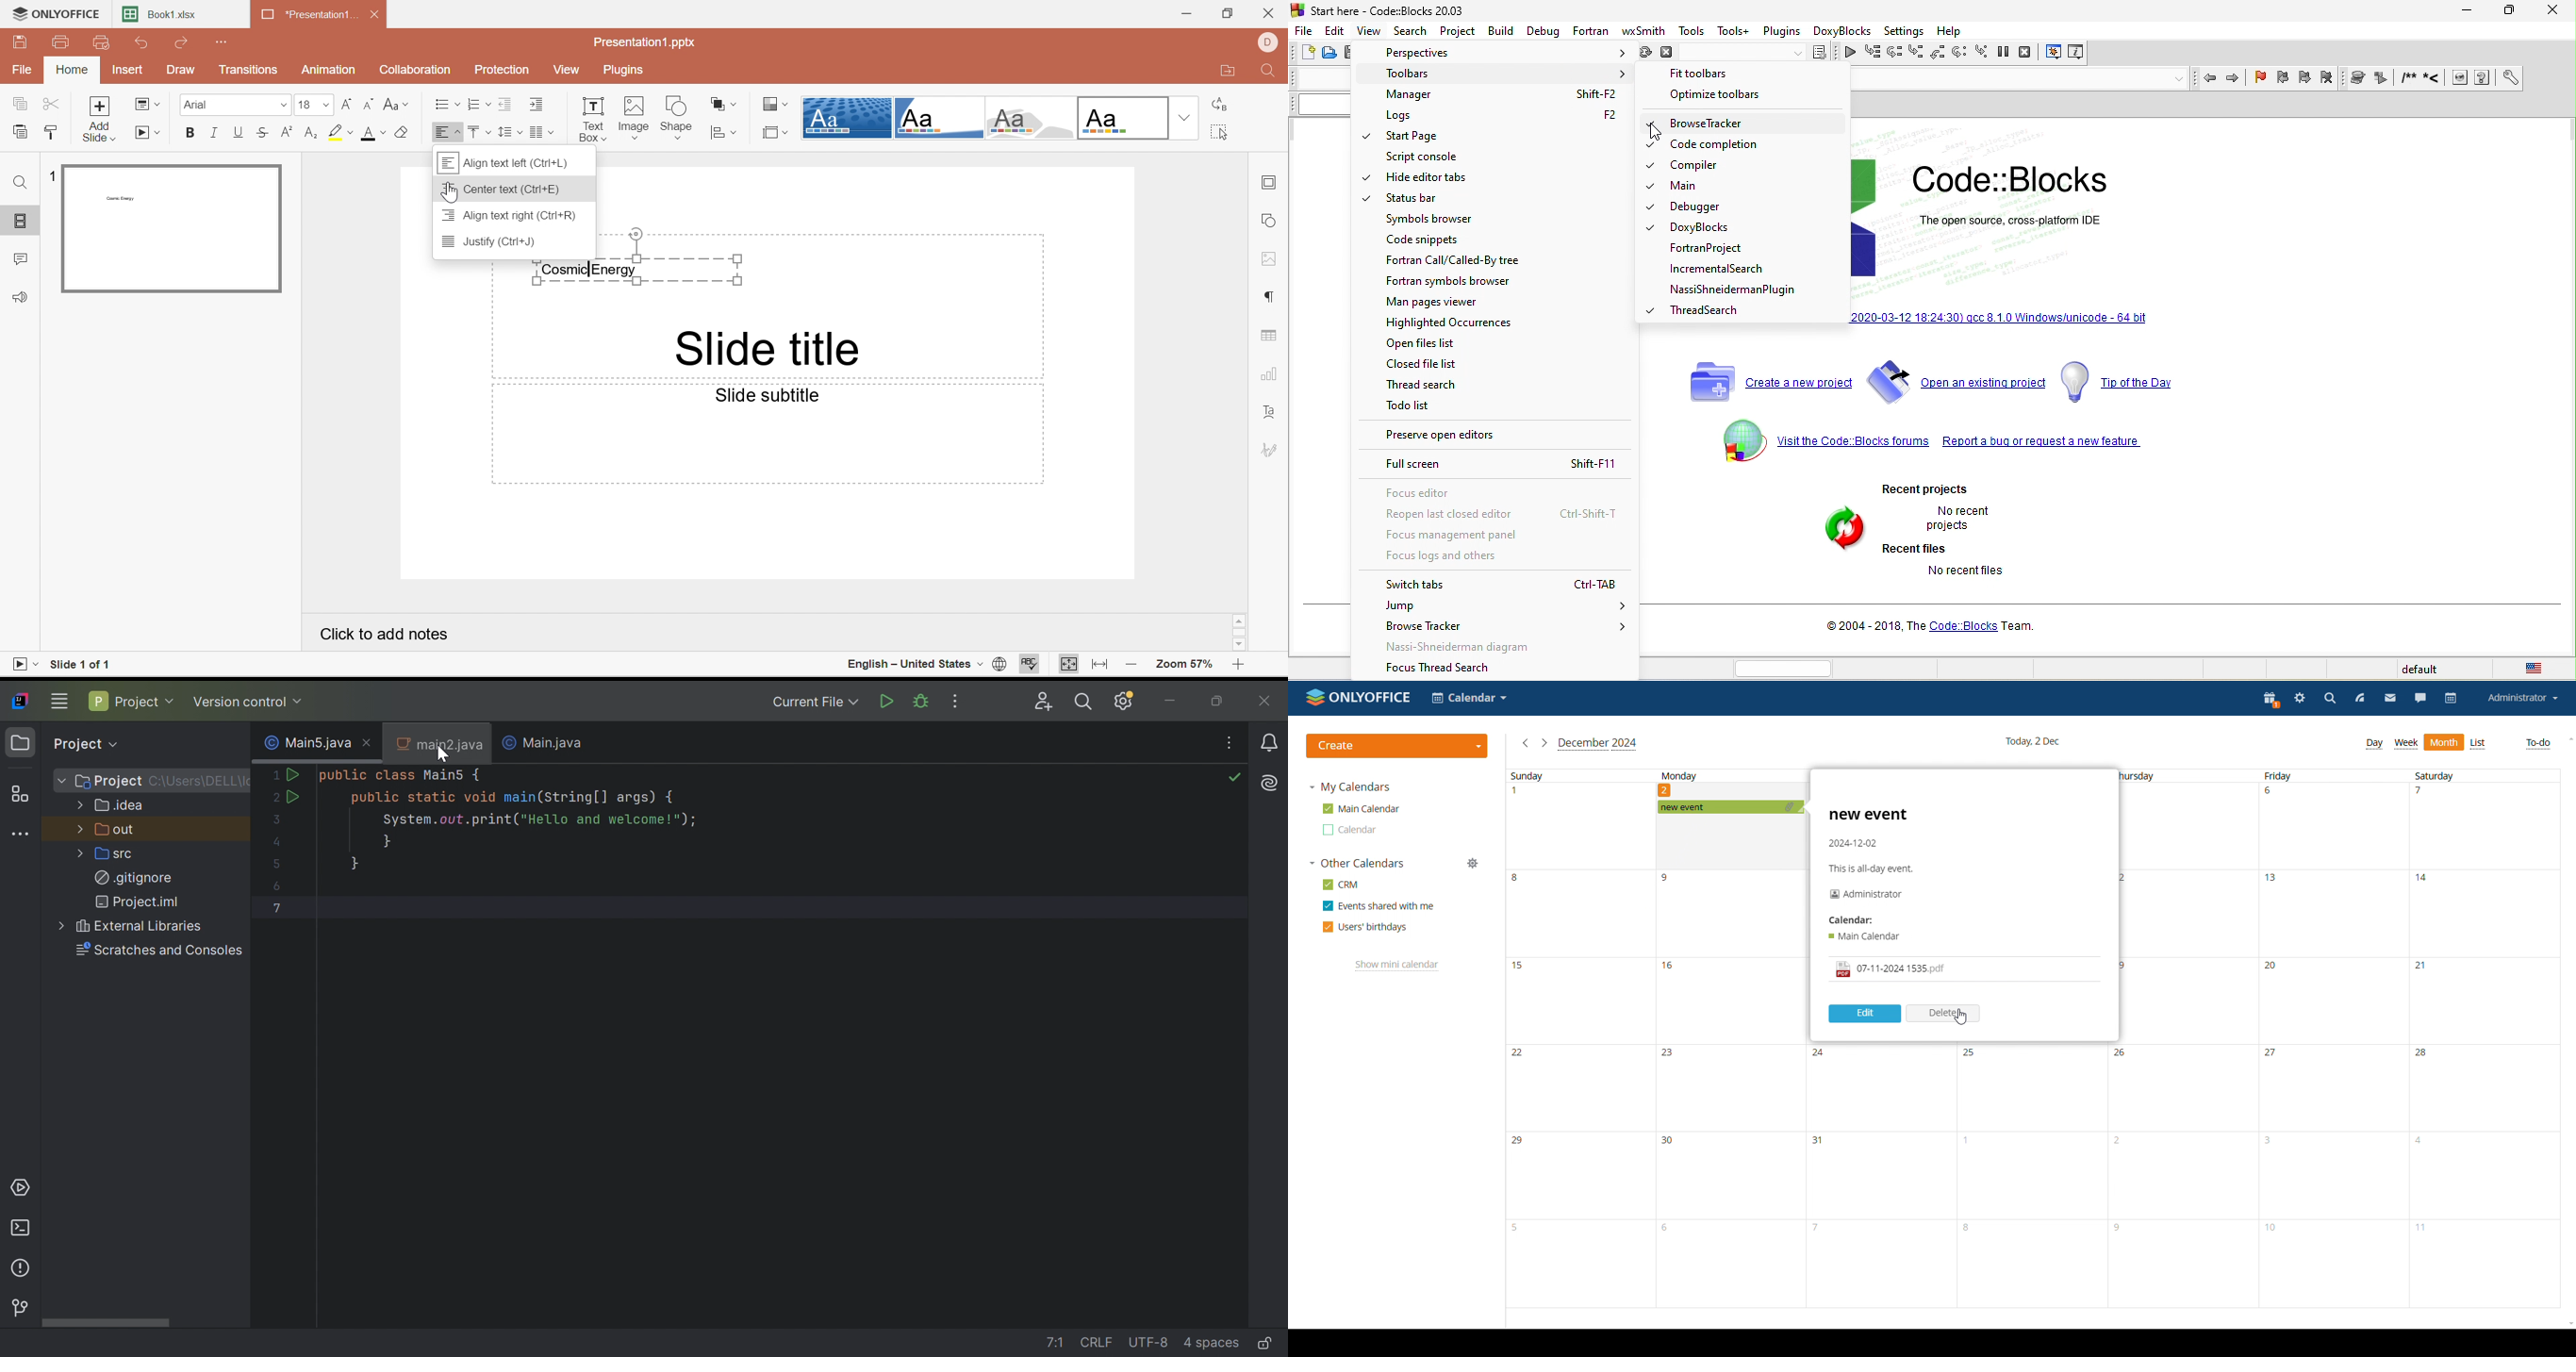 The image size is (2576, 1372). I want to click on Slide 1 of 1, so click(85, 664).